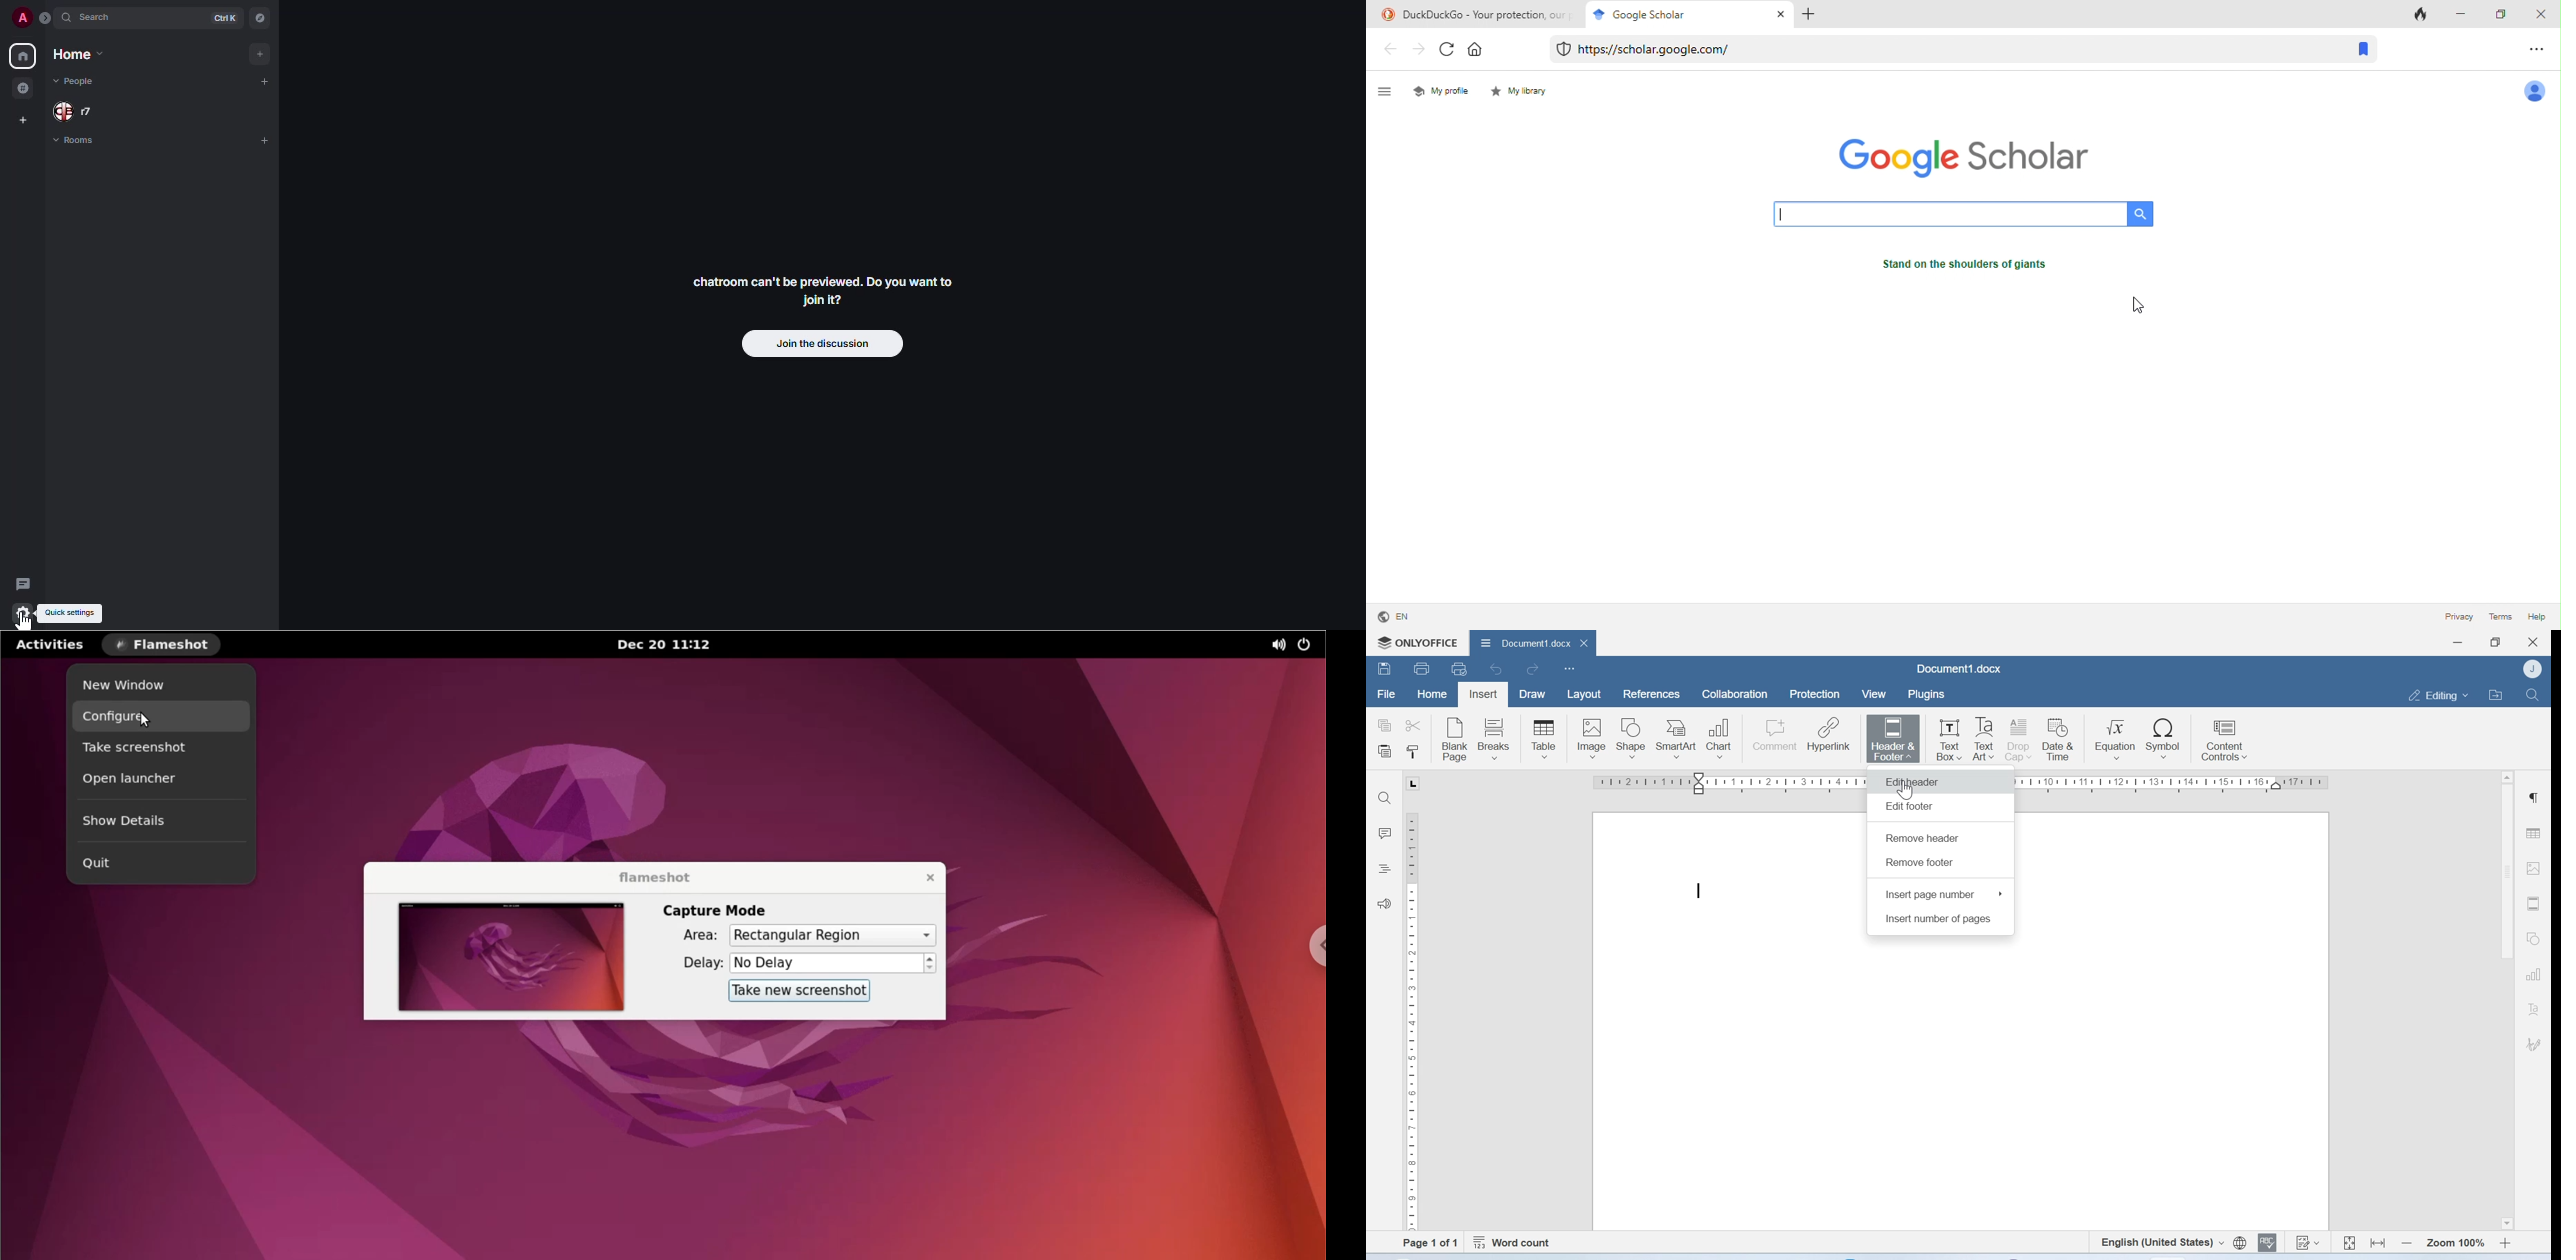 The image size is (2576, 1260). I want to click on Zoom, so click(2456, 1241).